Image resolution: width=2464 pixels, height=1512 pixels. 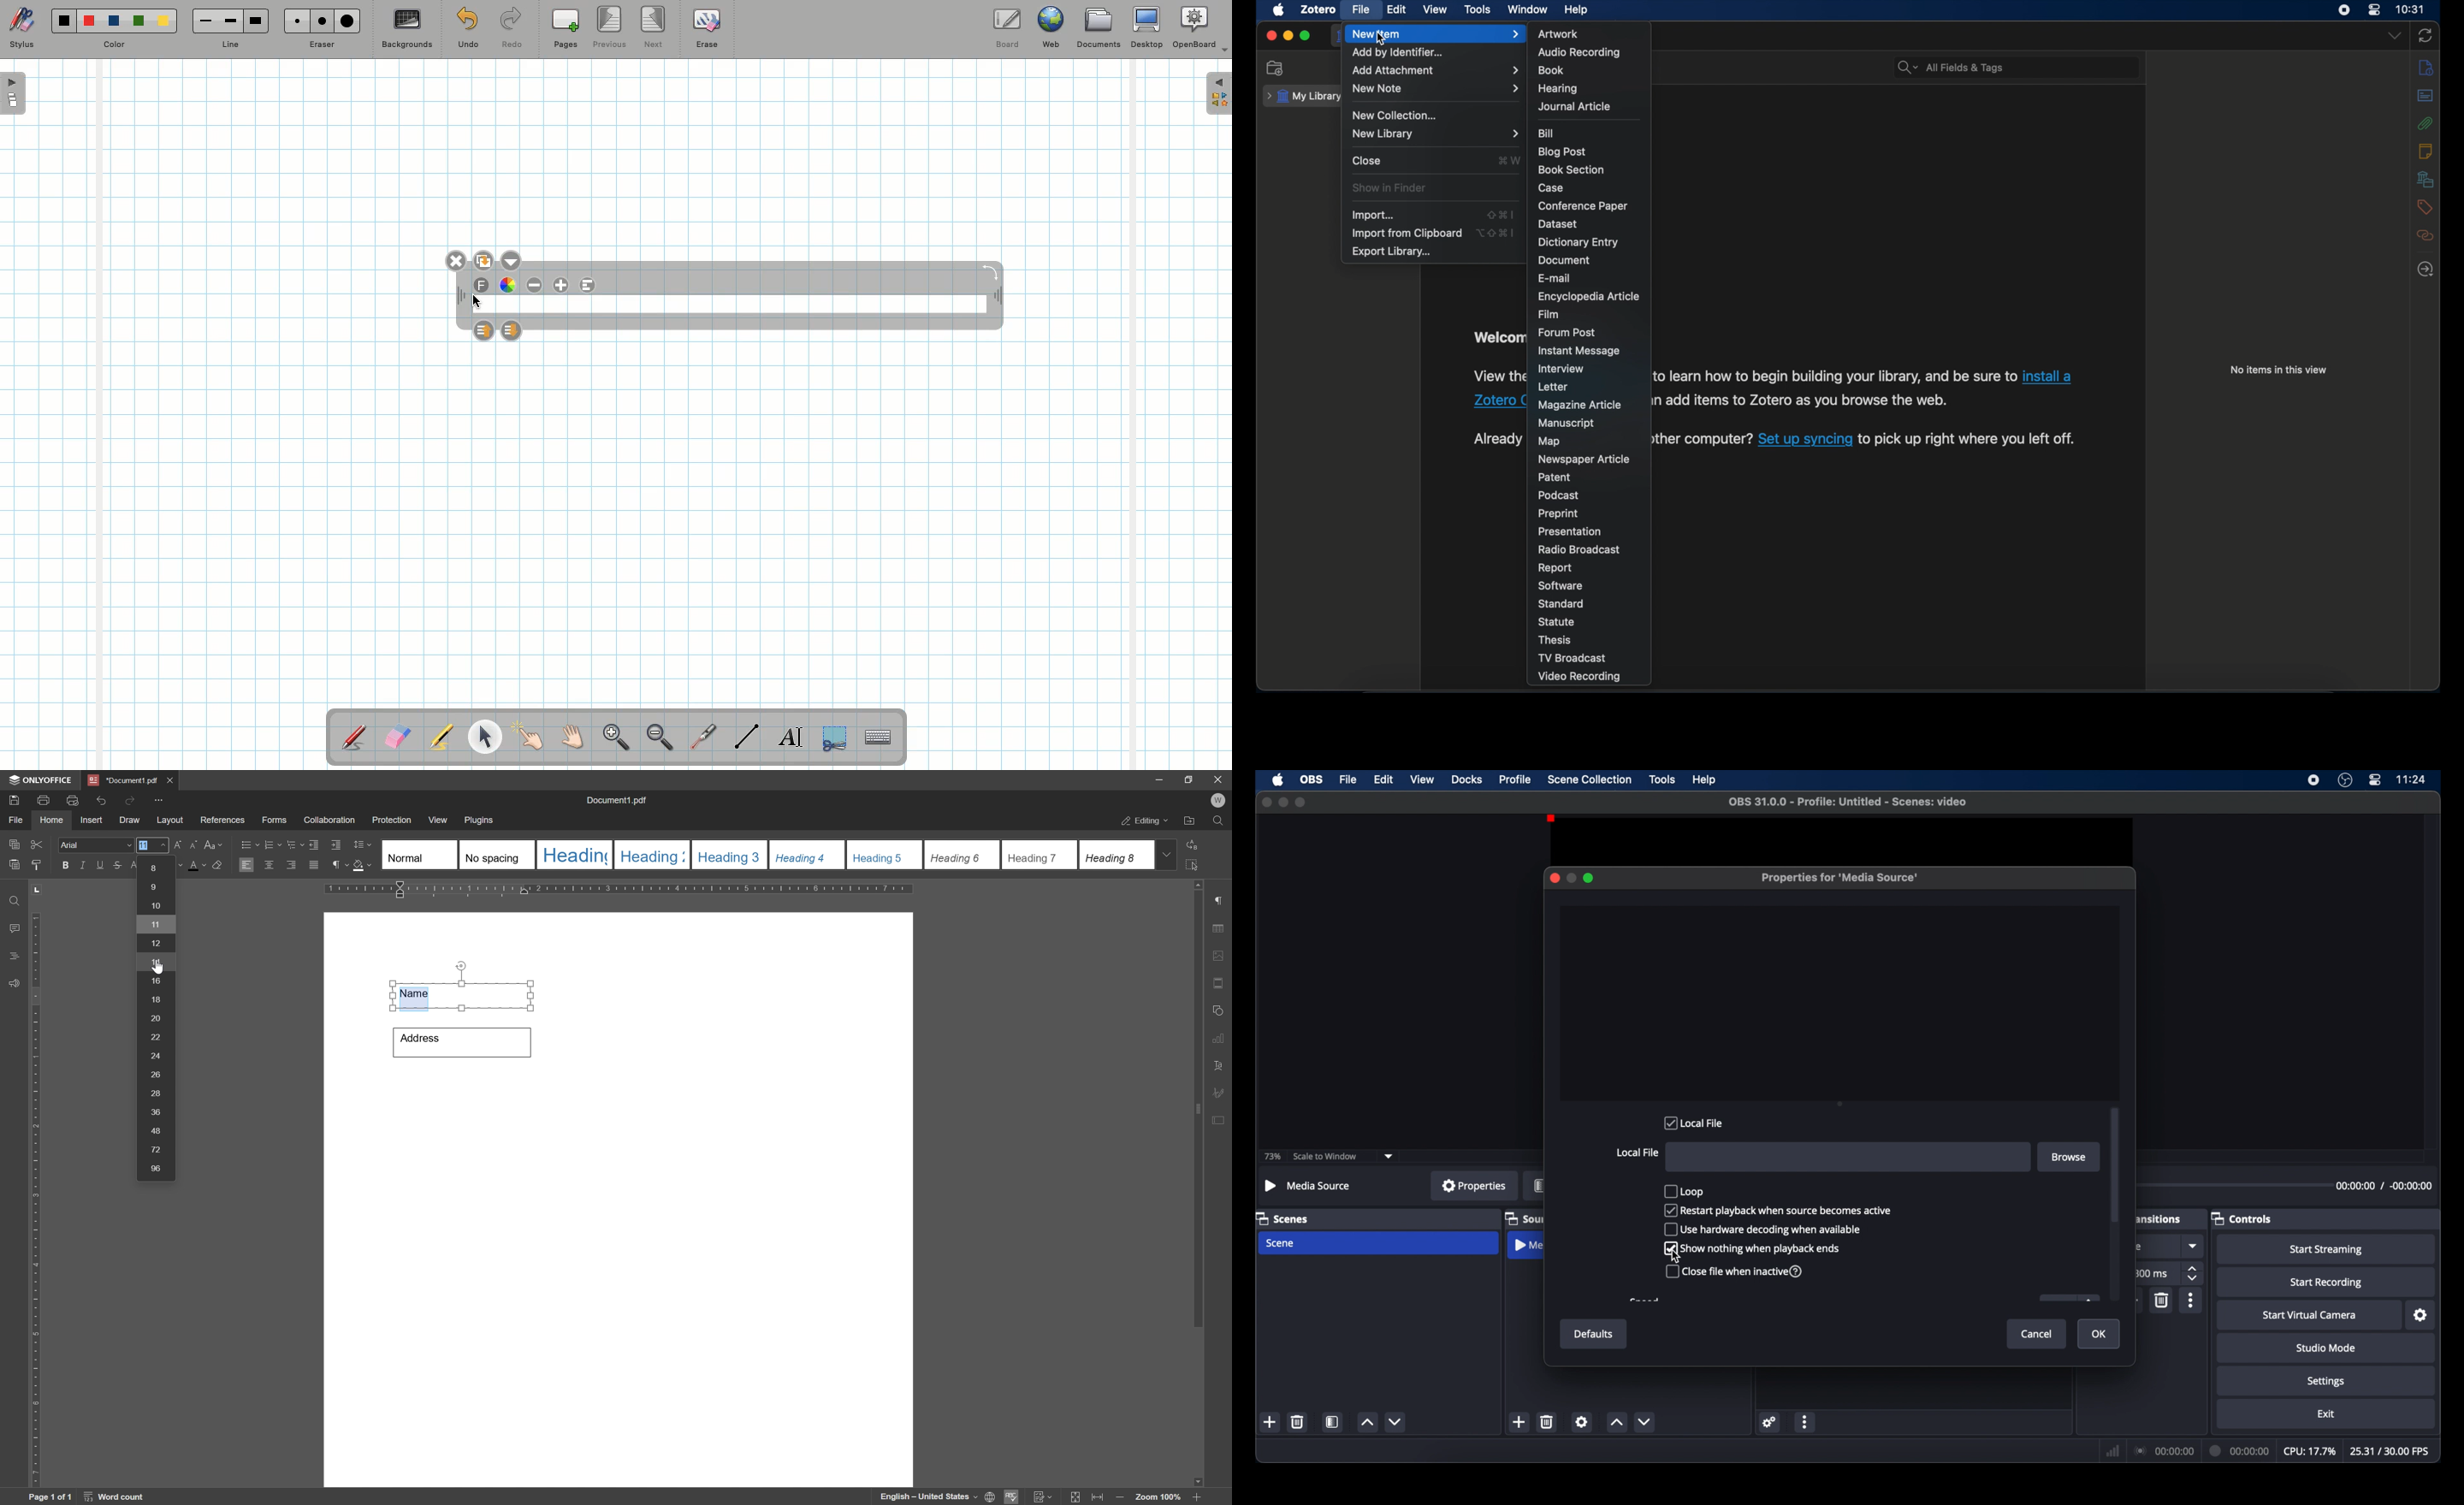 What do you see at coordinates (1509, 160) in the screenshot?
I see `shortcut` at bounding box center [1509, 160].